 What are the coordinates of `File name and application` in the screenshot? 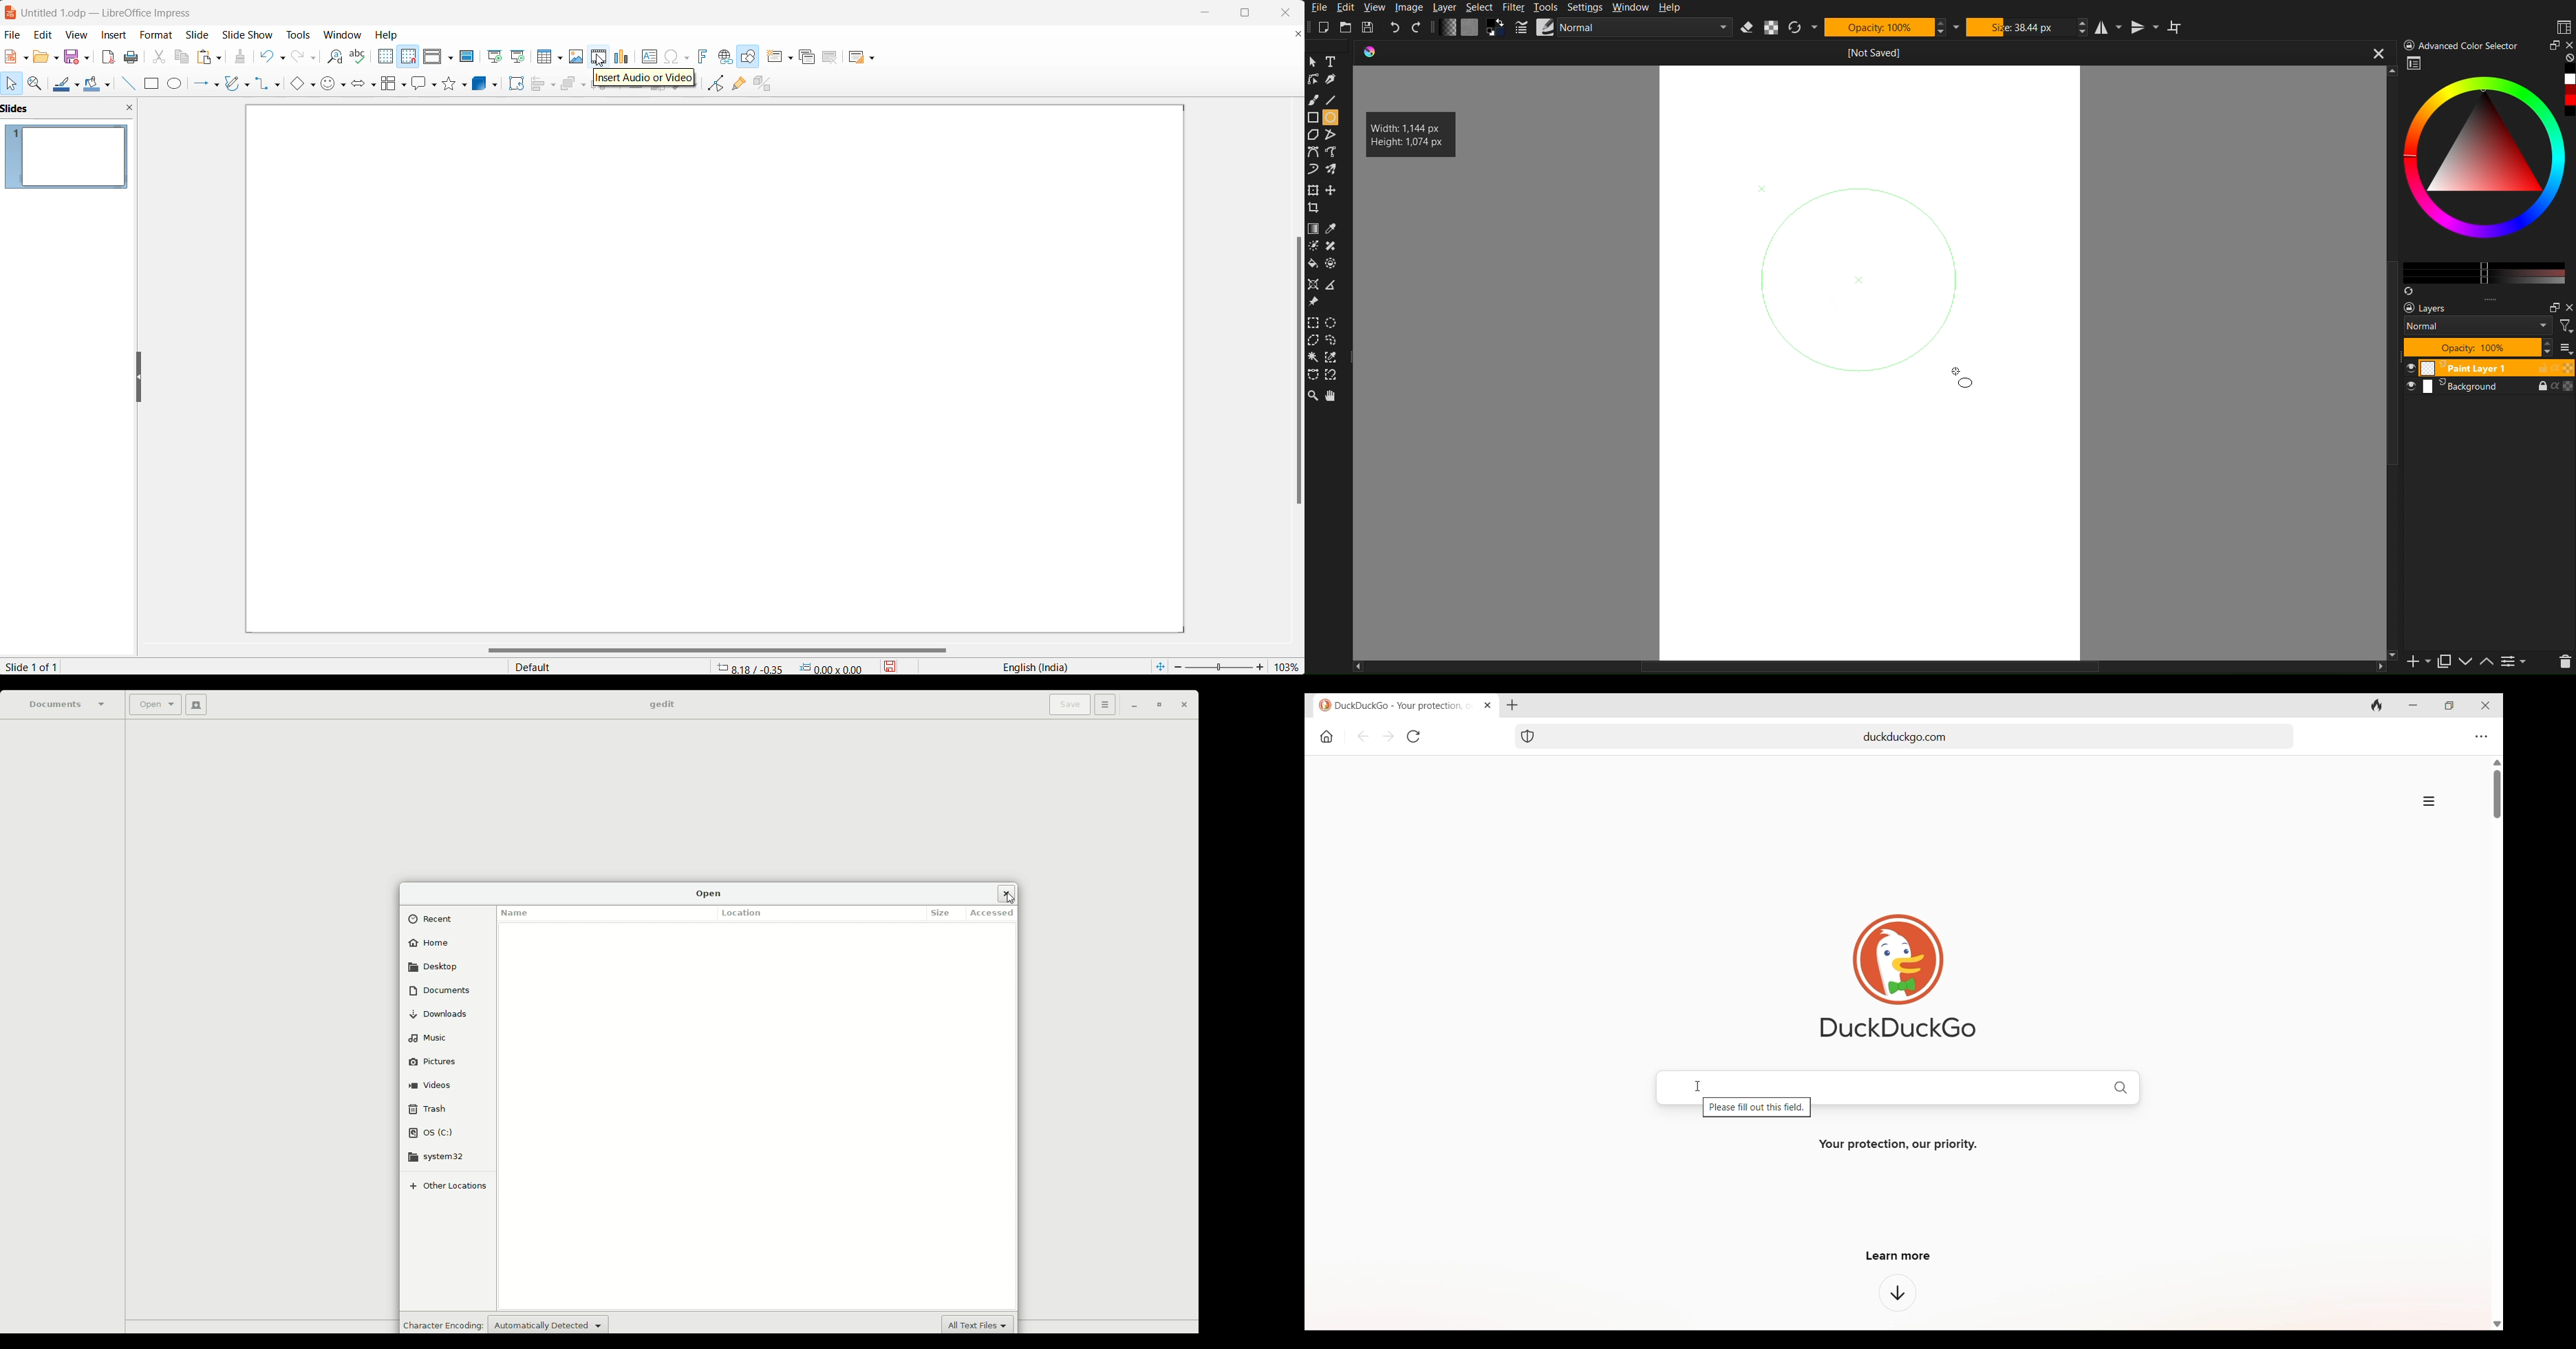 It's located at (120, 11).